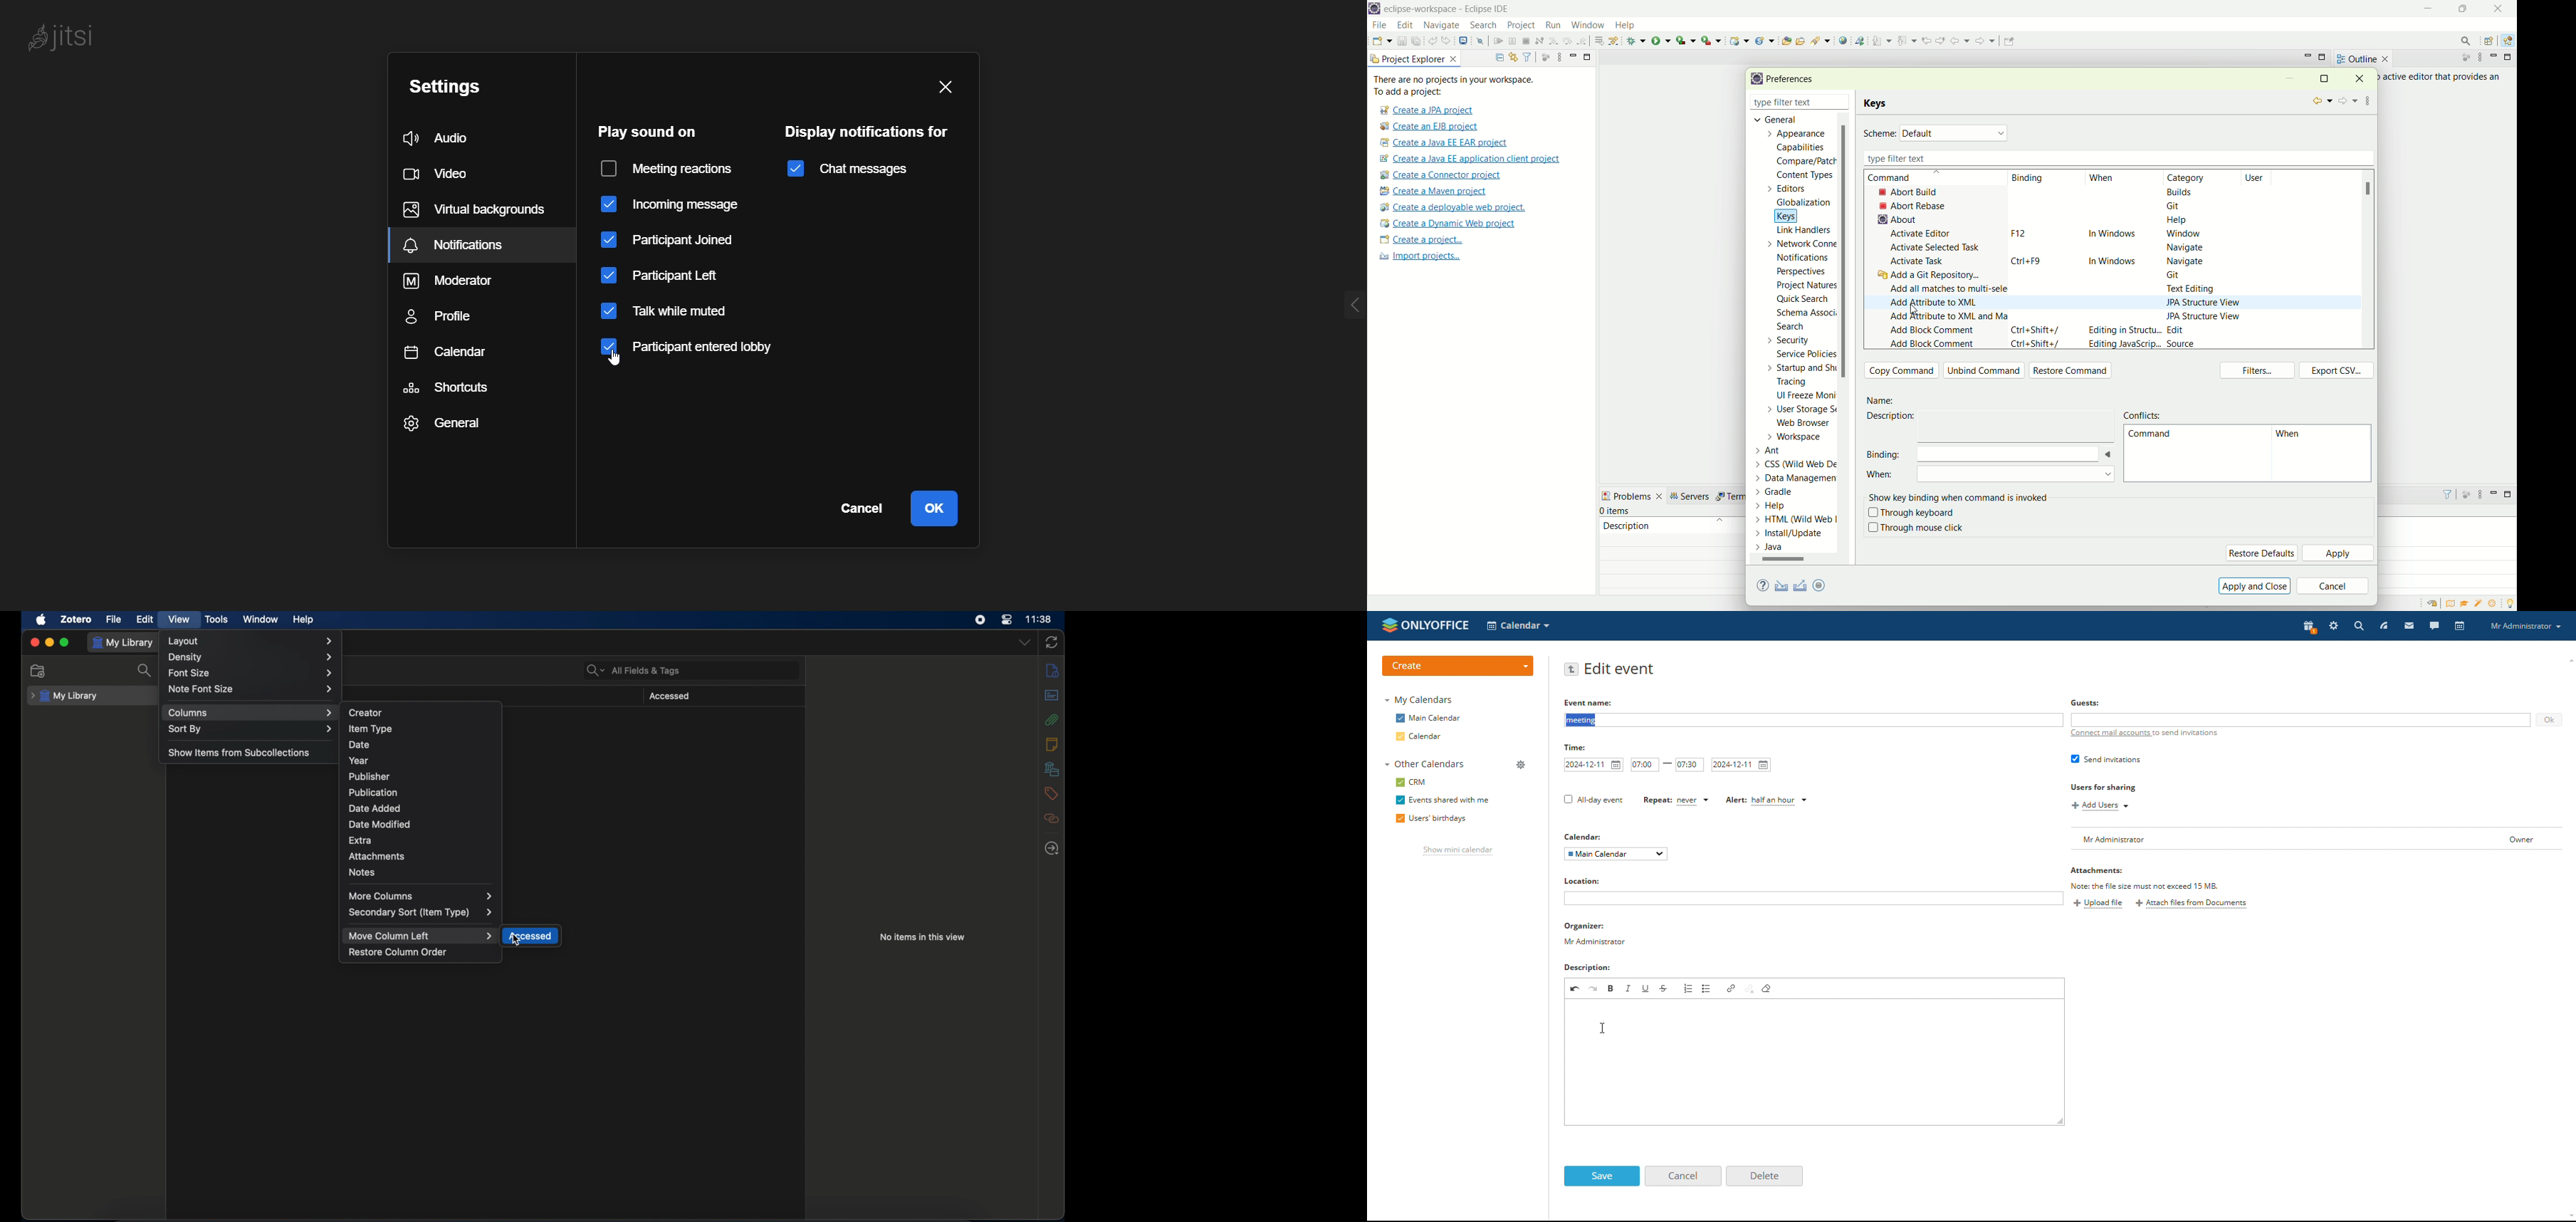  What do you see at coordinates (124, 643) in the screenshot?
I see `my library` at bounding box center [124, 643].